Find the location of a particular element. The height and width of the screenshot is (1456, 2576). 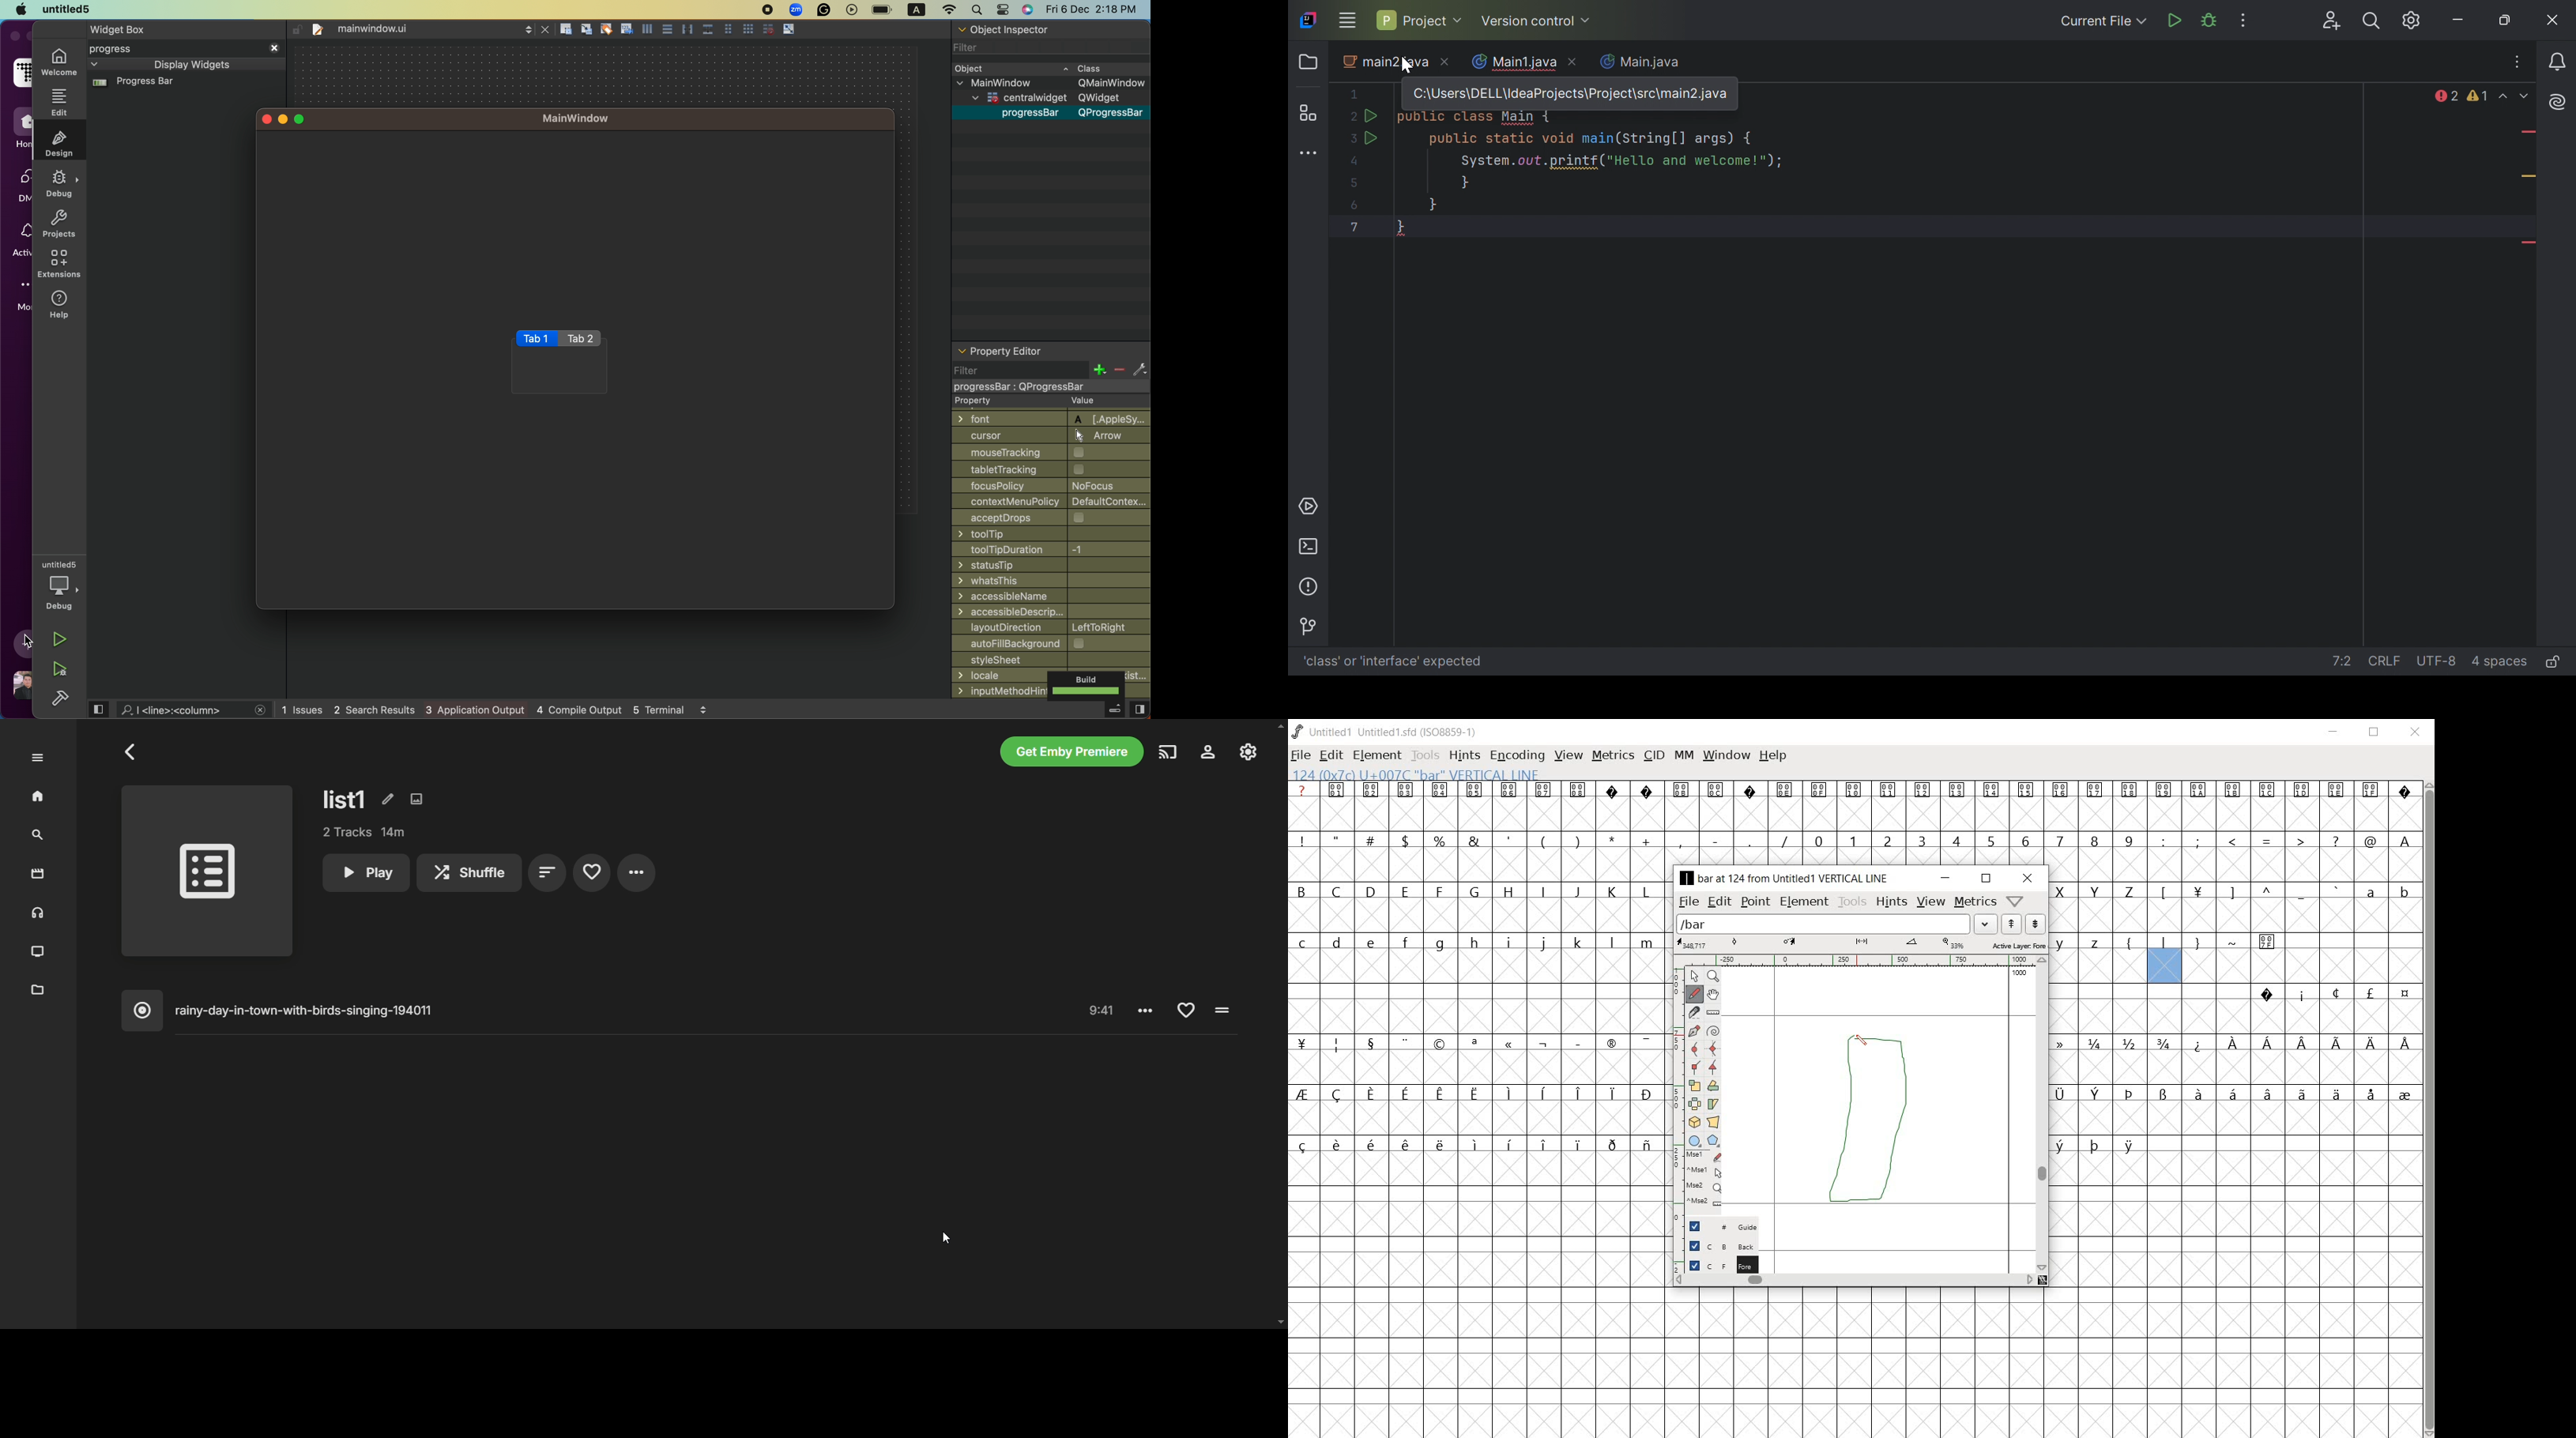

empty cells is located at coordinates (1479, 1295).